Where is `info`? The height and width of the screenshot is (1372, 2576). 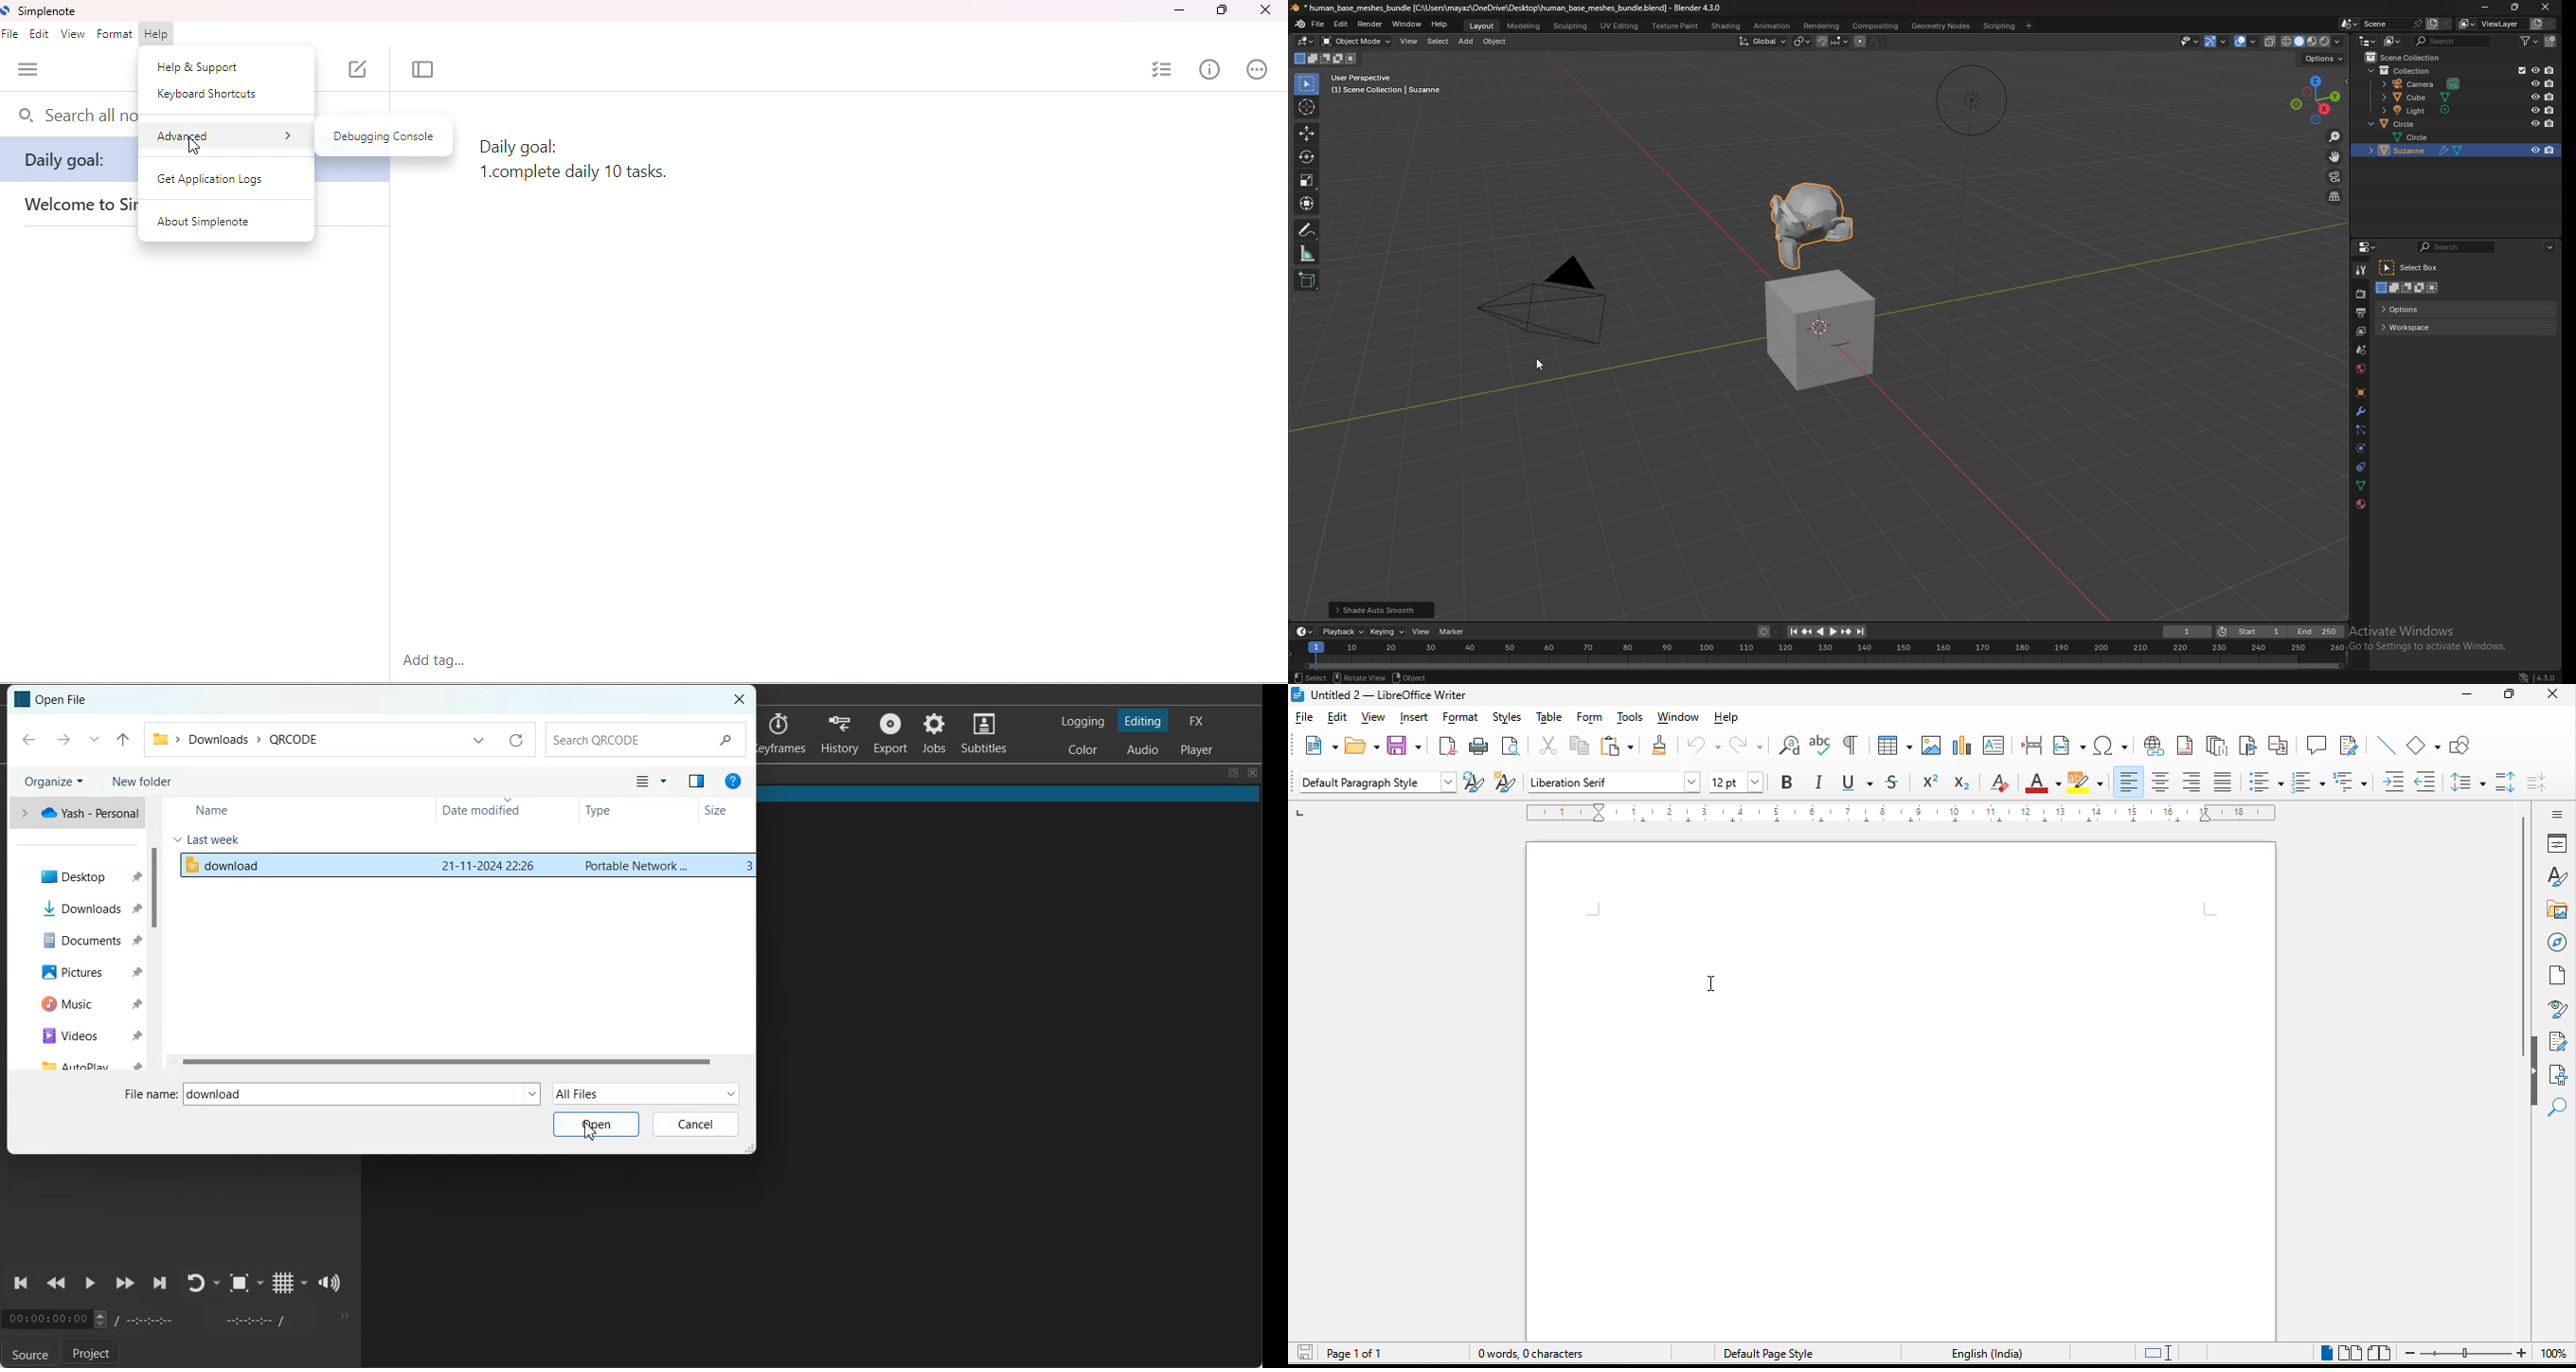 info is located at coordinates (1208, 68).